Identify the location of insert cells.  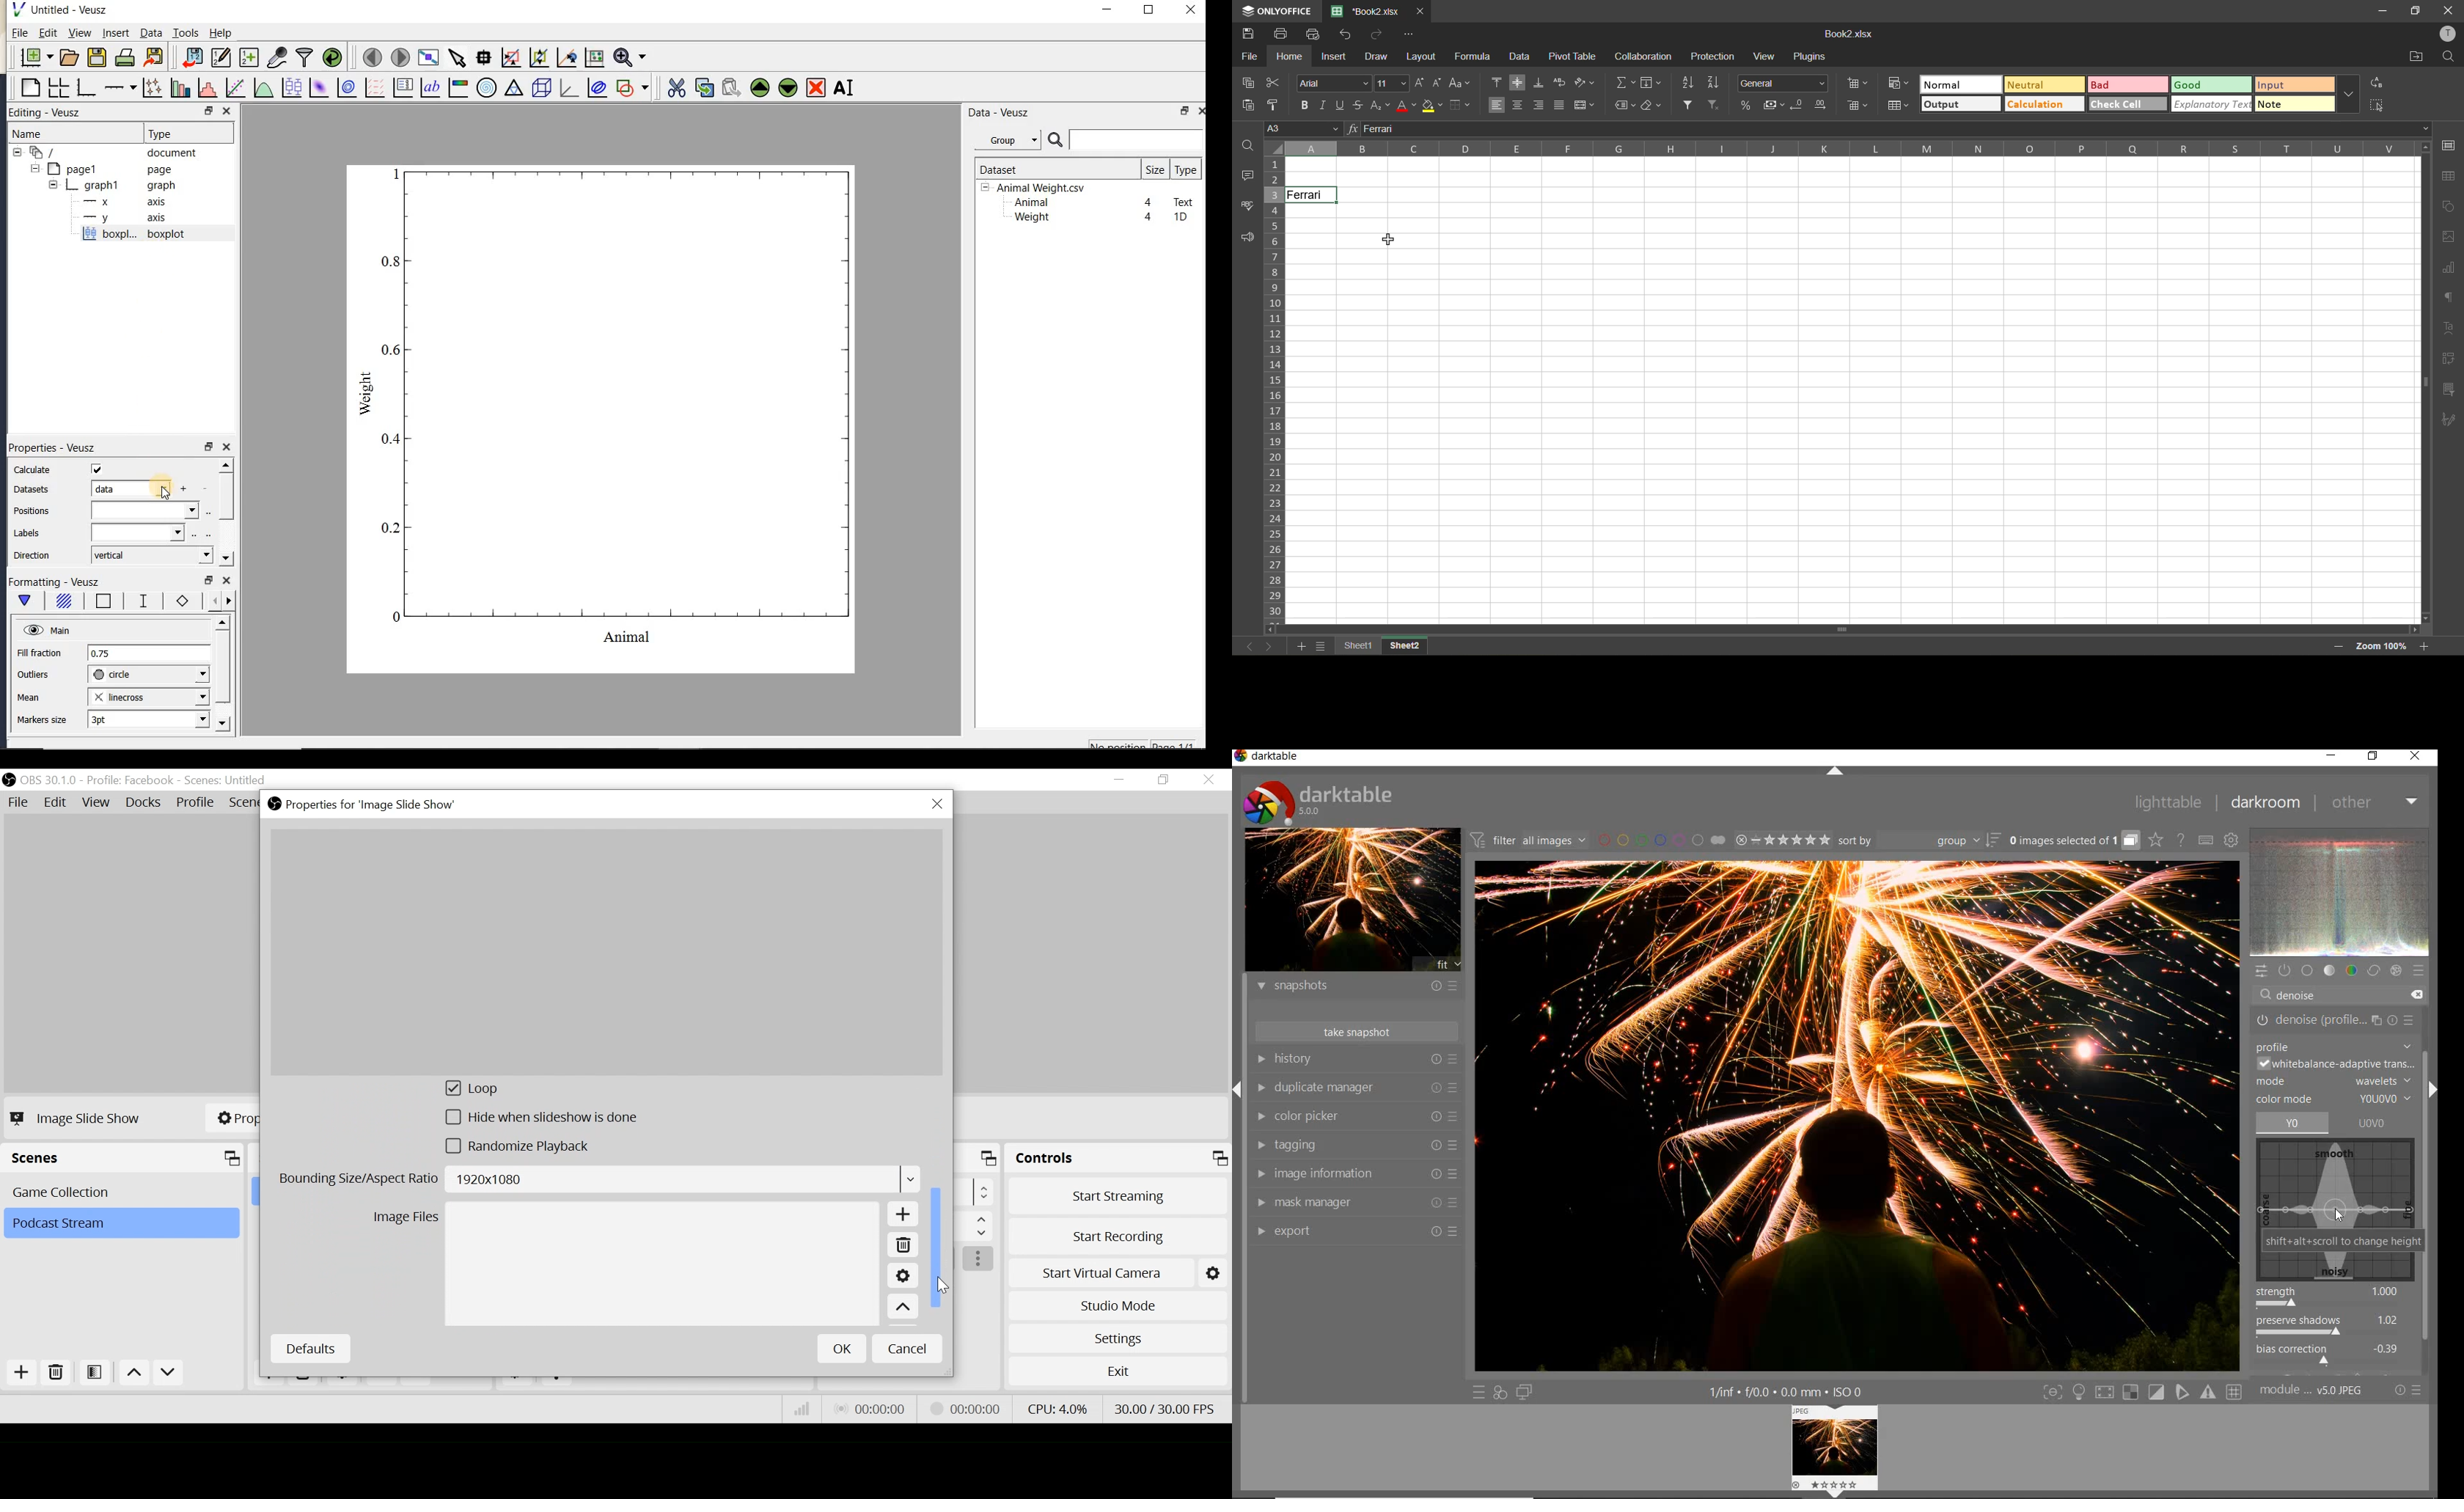
(1860, 82).